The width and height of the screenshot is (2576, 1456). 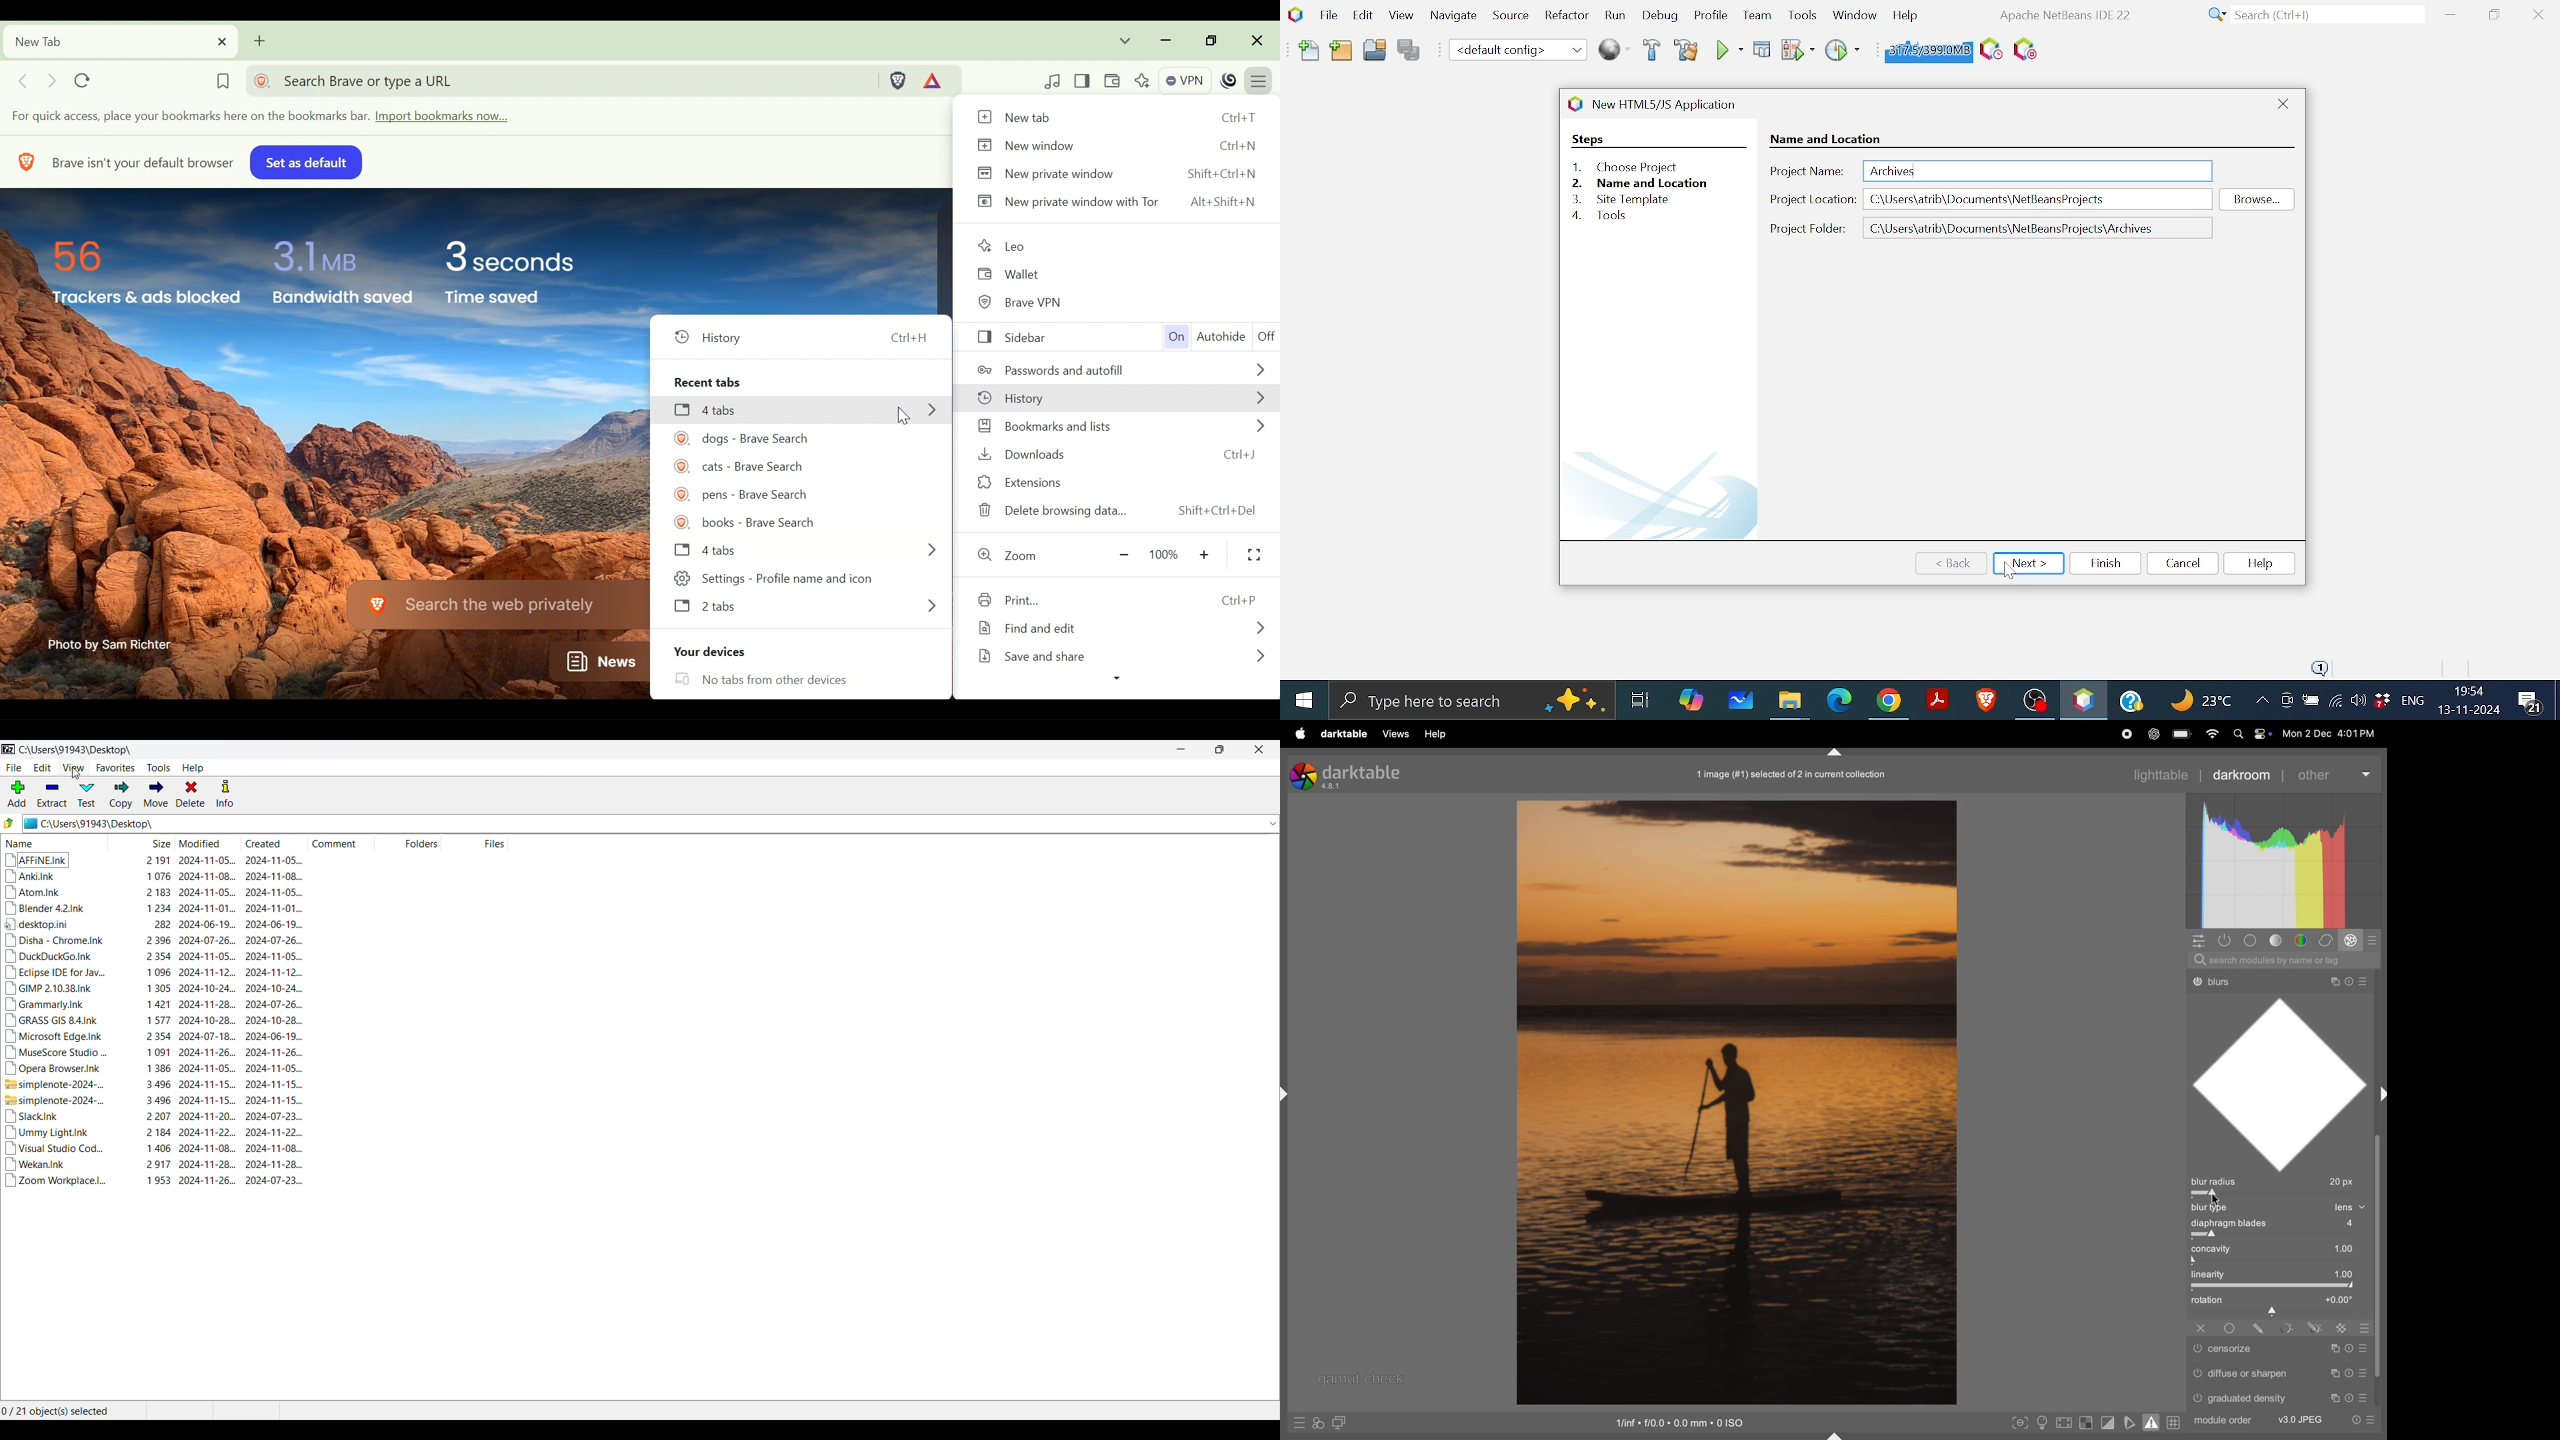 What do you see at coordinates (2375, 940) in the screenshot?
I see `modes` at bounding box center [2375, 940].